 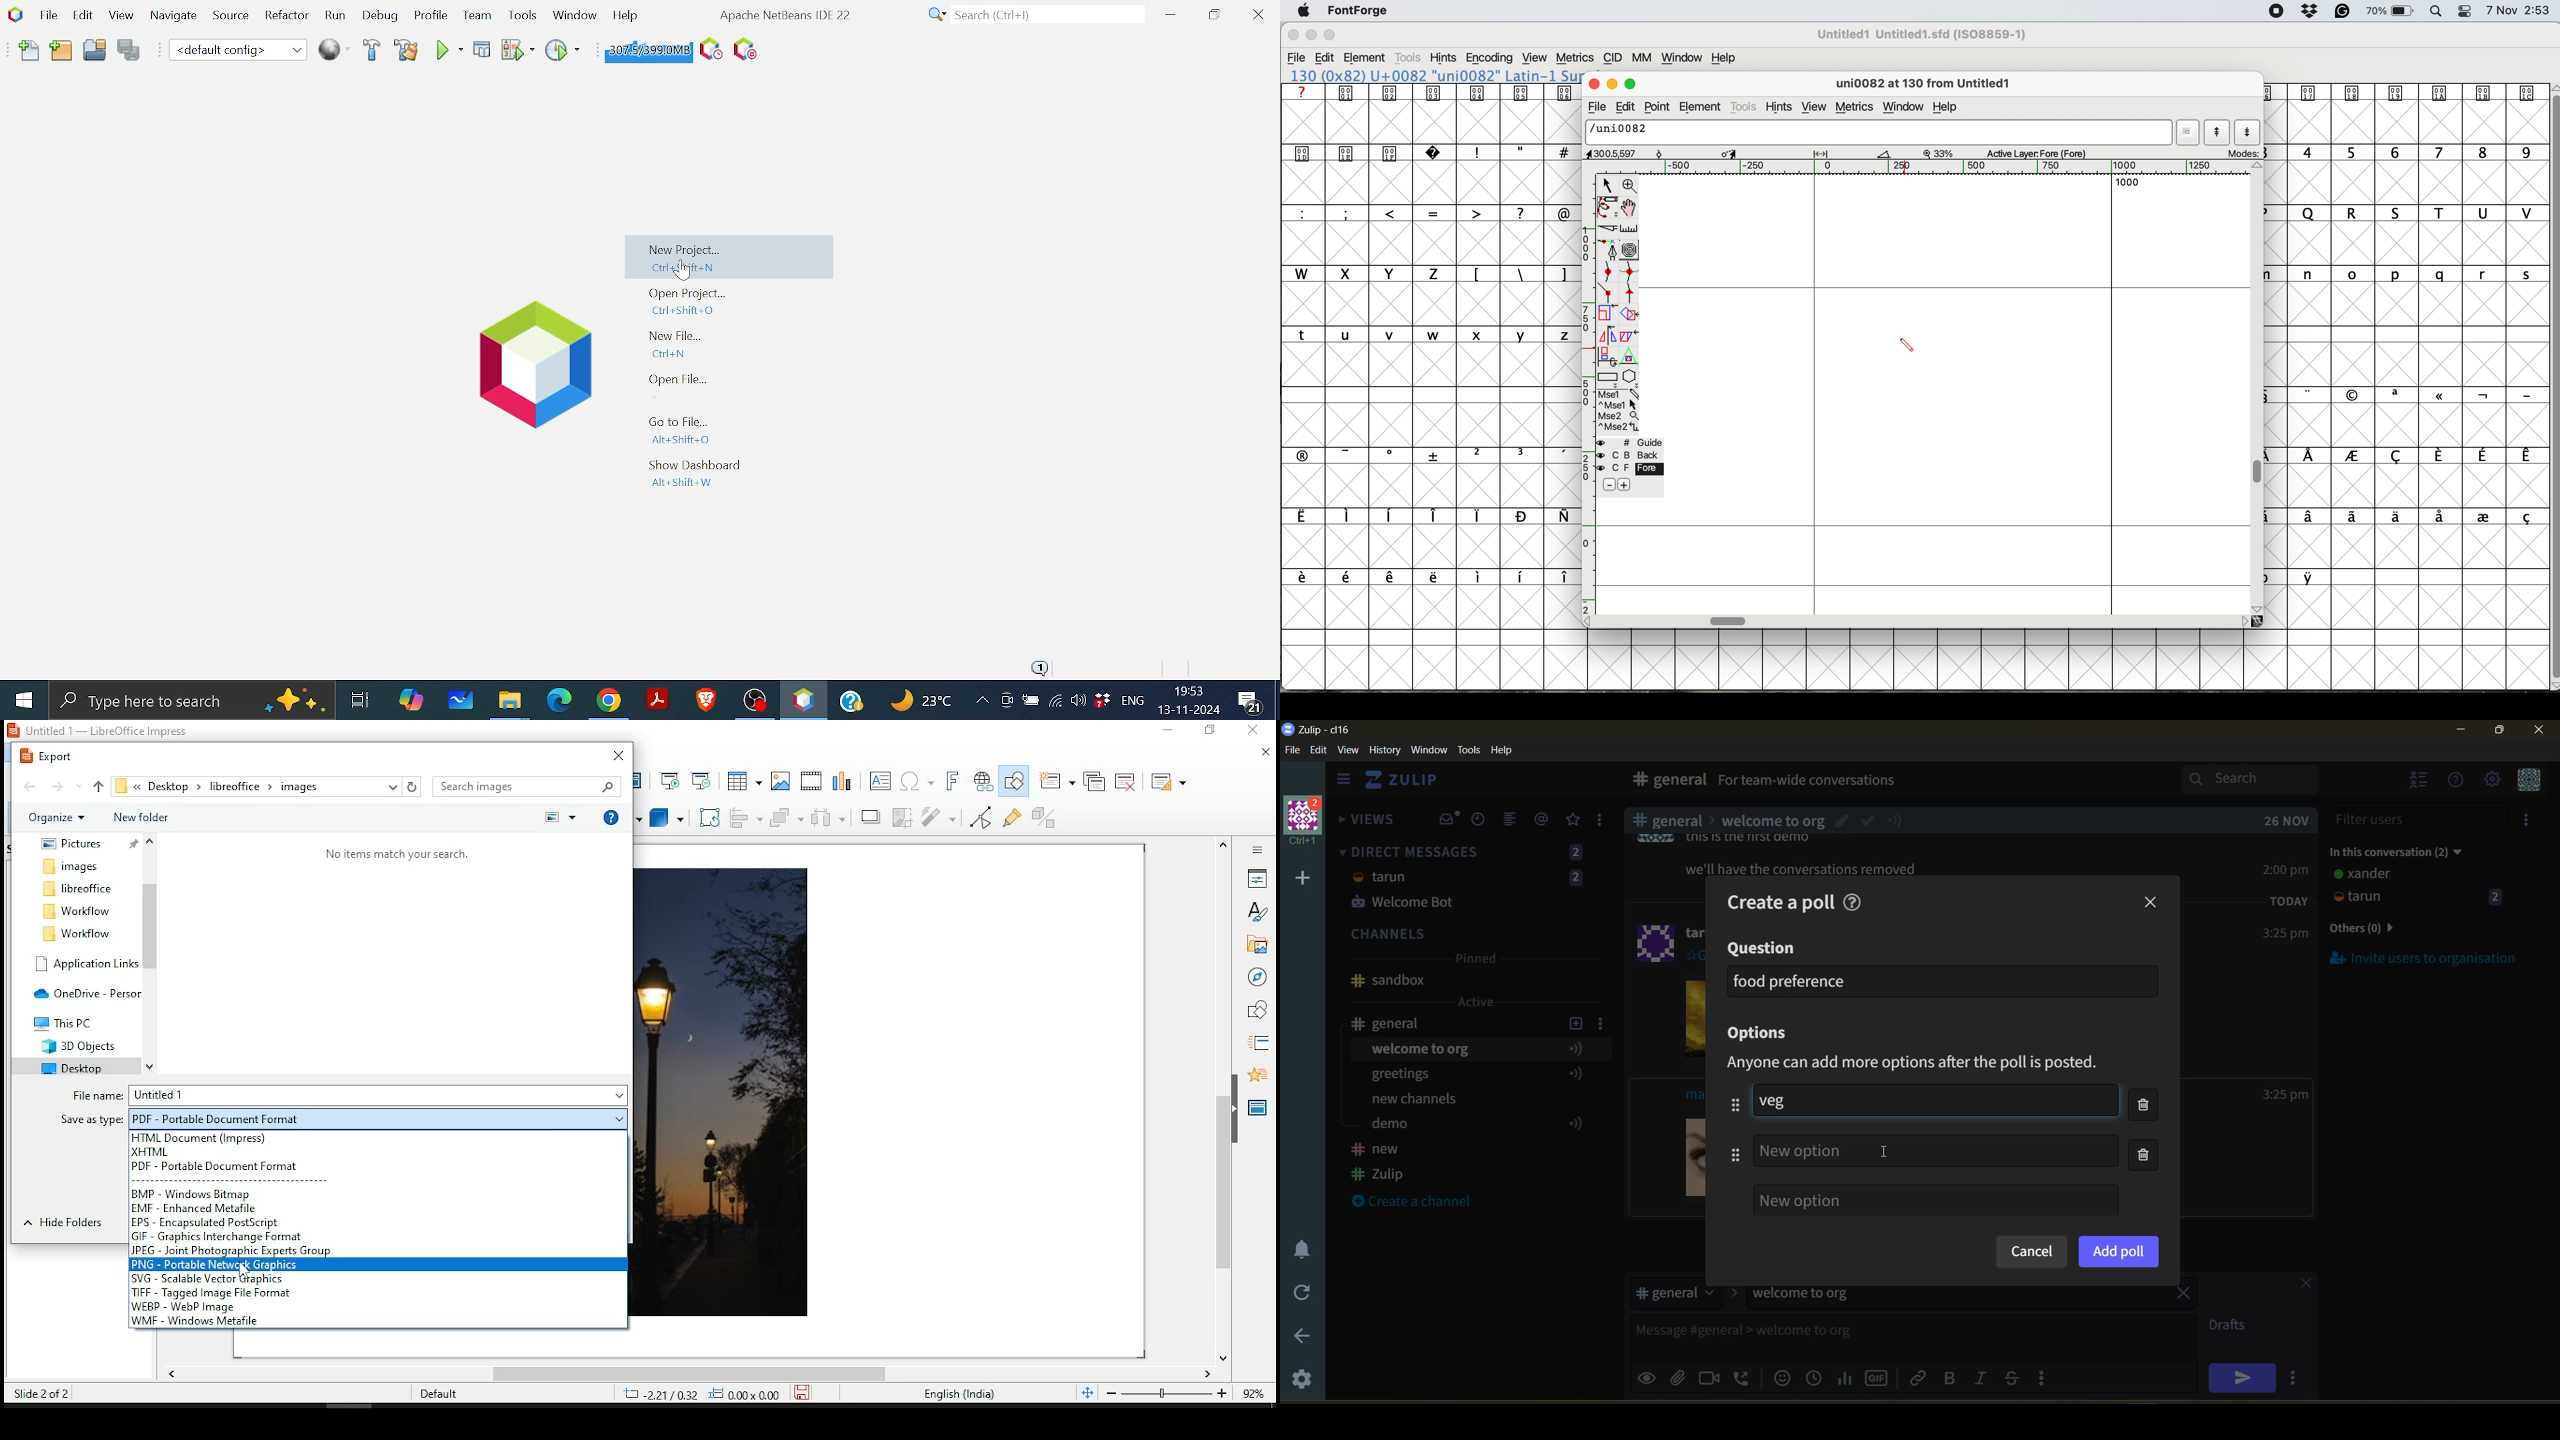 What do you see at coordinates (1059, 780) in the screenshot?
I see `new slide` at bounding box center [1059, 780].